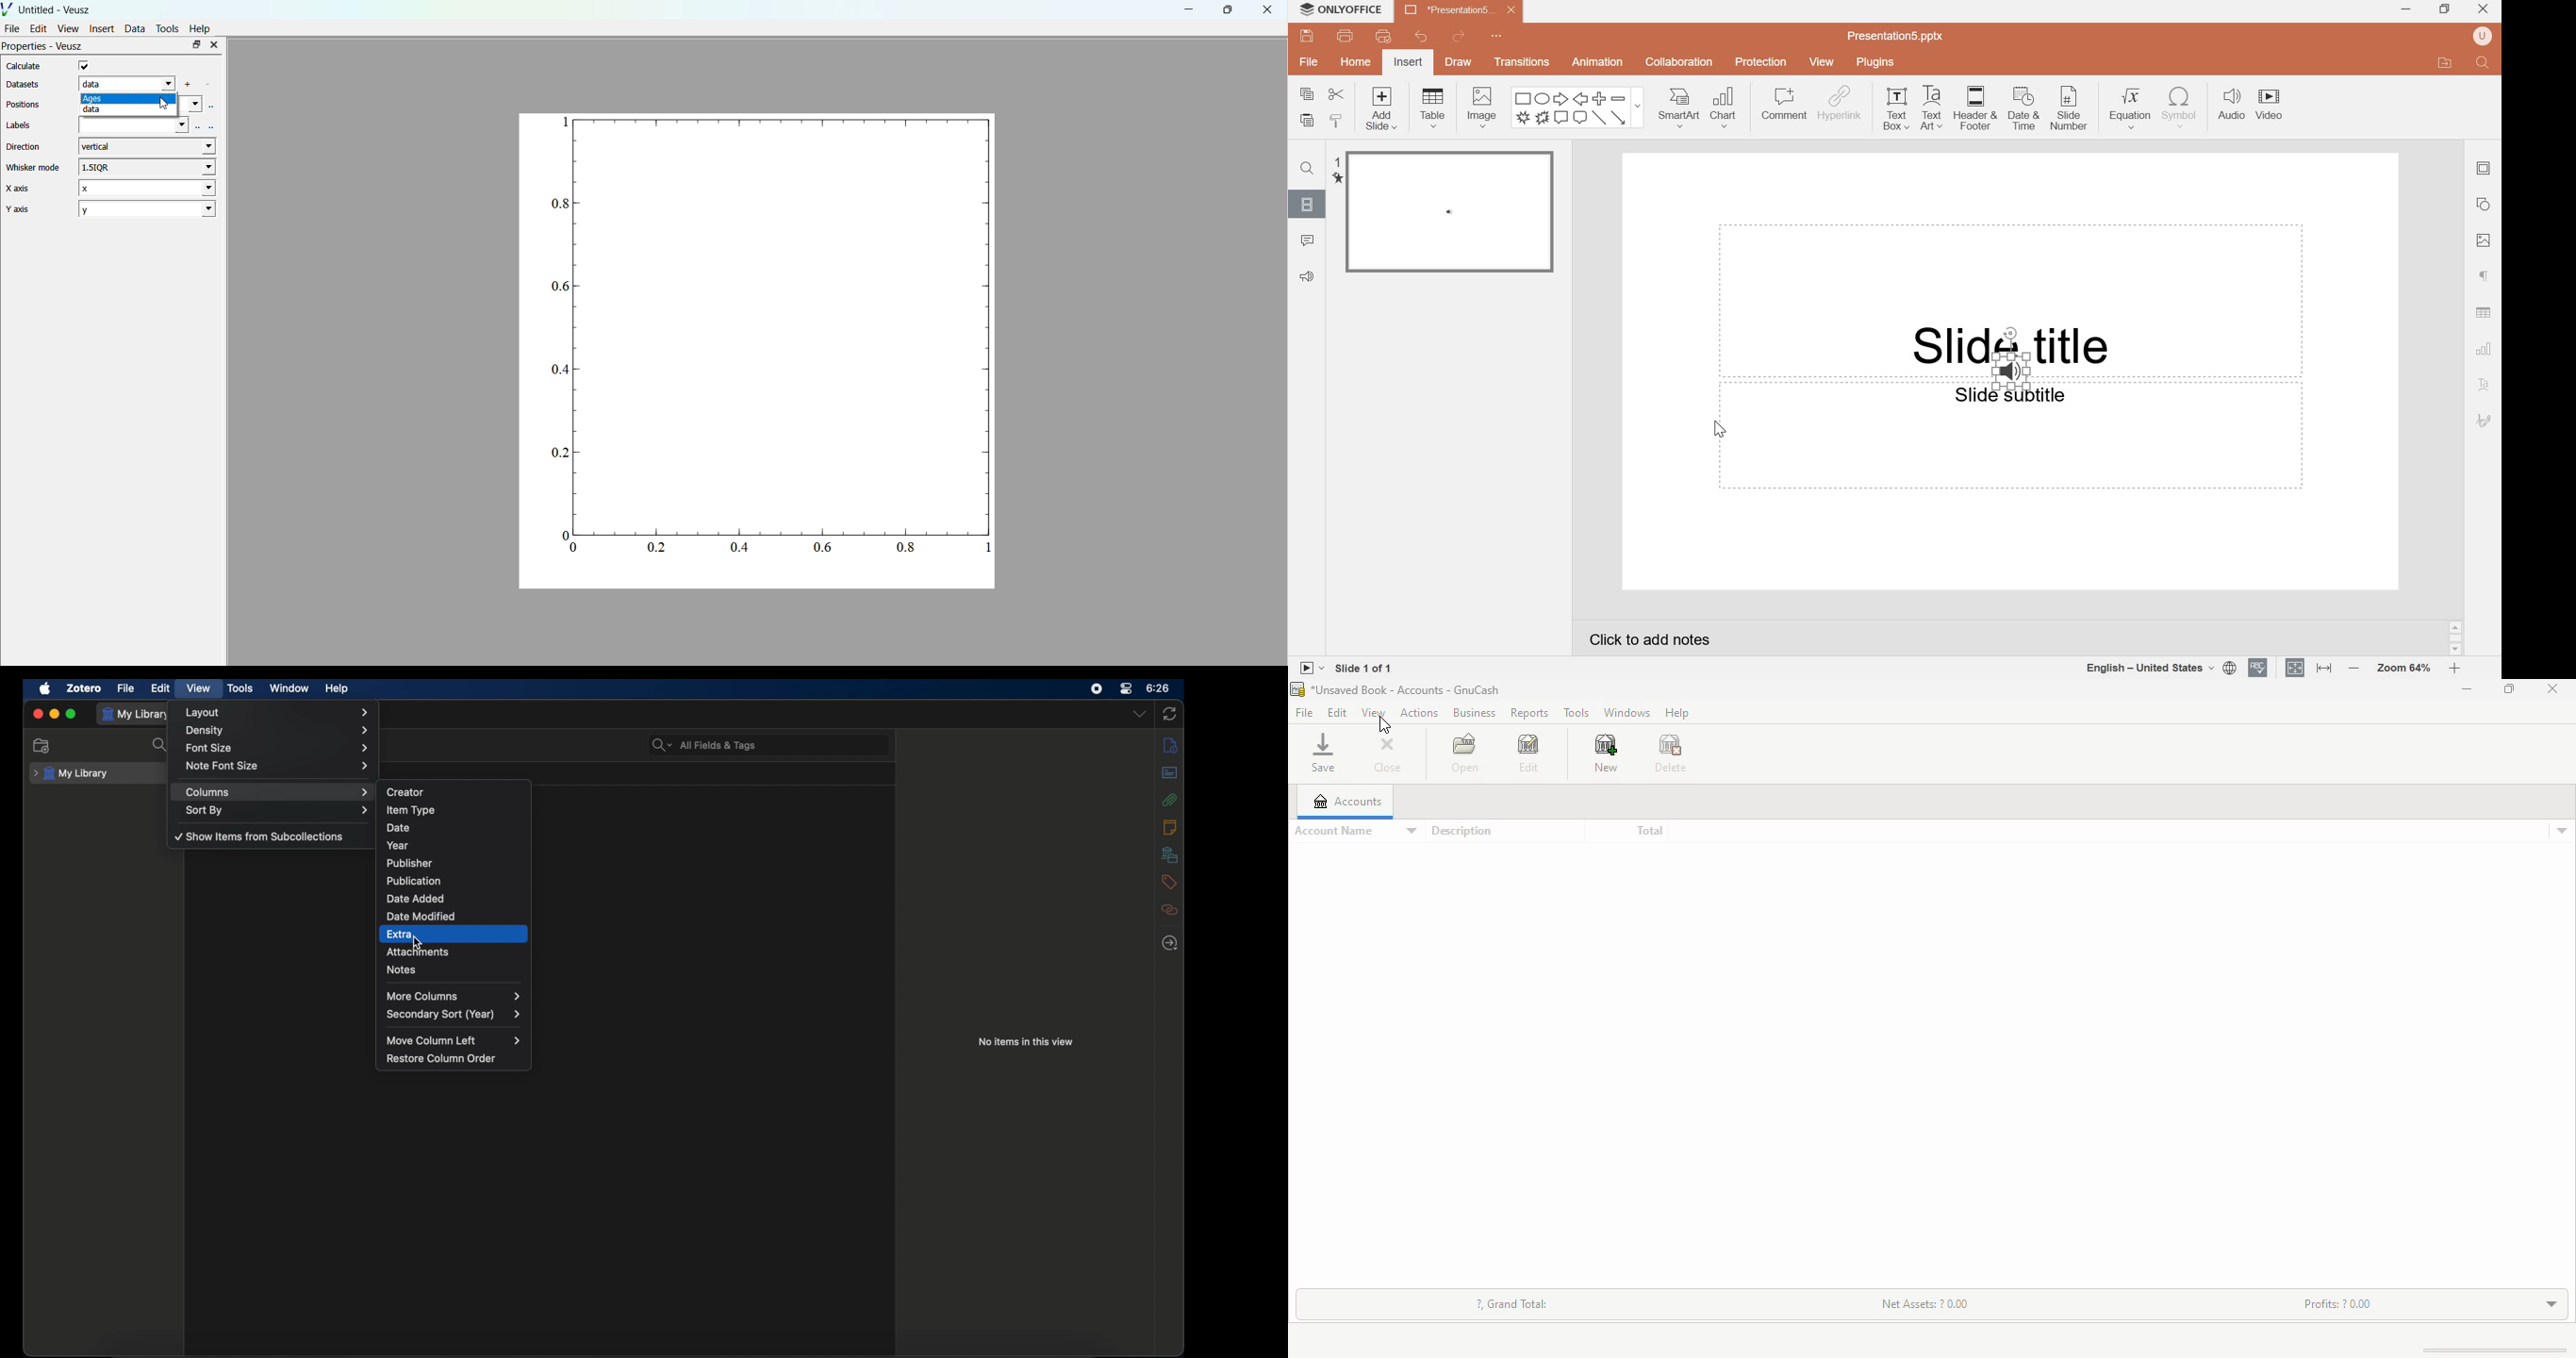 The height and width of the screenshot is (1372, 2576). Describe the element at coordinates (138, 714) in the screenshot. I see `my library` at that location.